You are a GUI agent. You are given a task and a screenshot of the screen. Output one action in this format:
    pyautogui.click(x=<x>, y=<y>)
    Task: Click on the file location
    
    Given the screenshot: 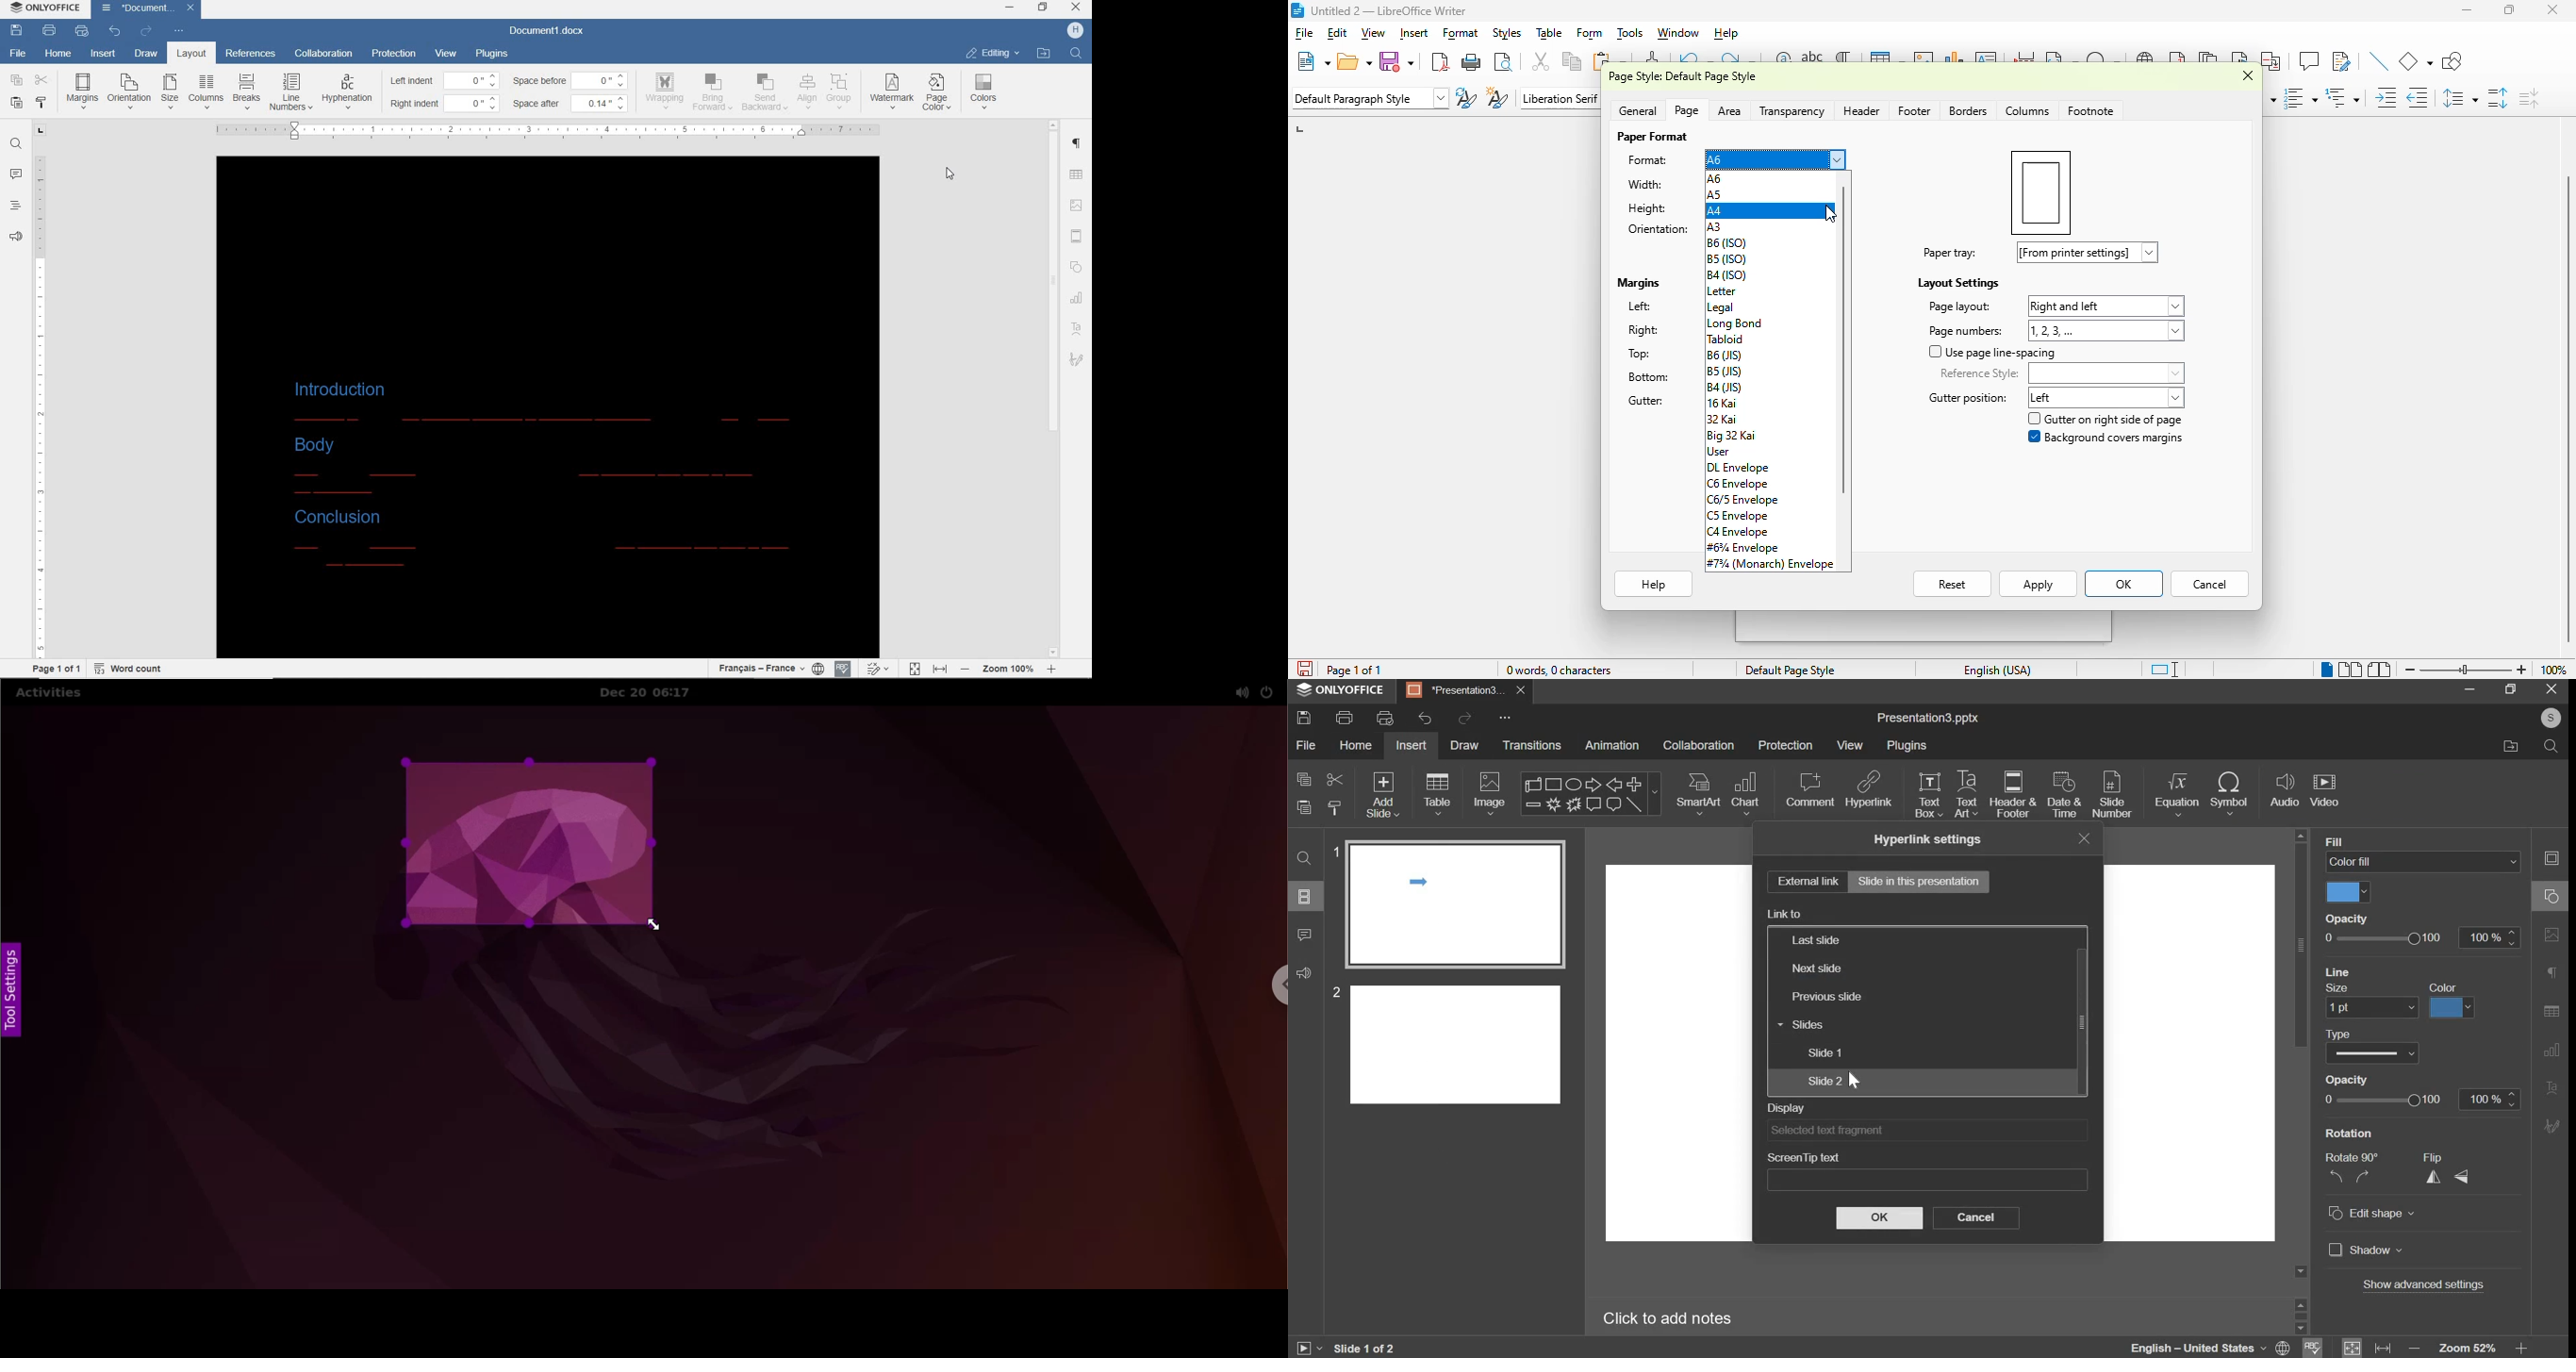 What is the action you would take?
    pyautogui.click(x=2510, y=747)
    